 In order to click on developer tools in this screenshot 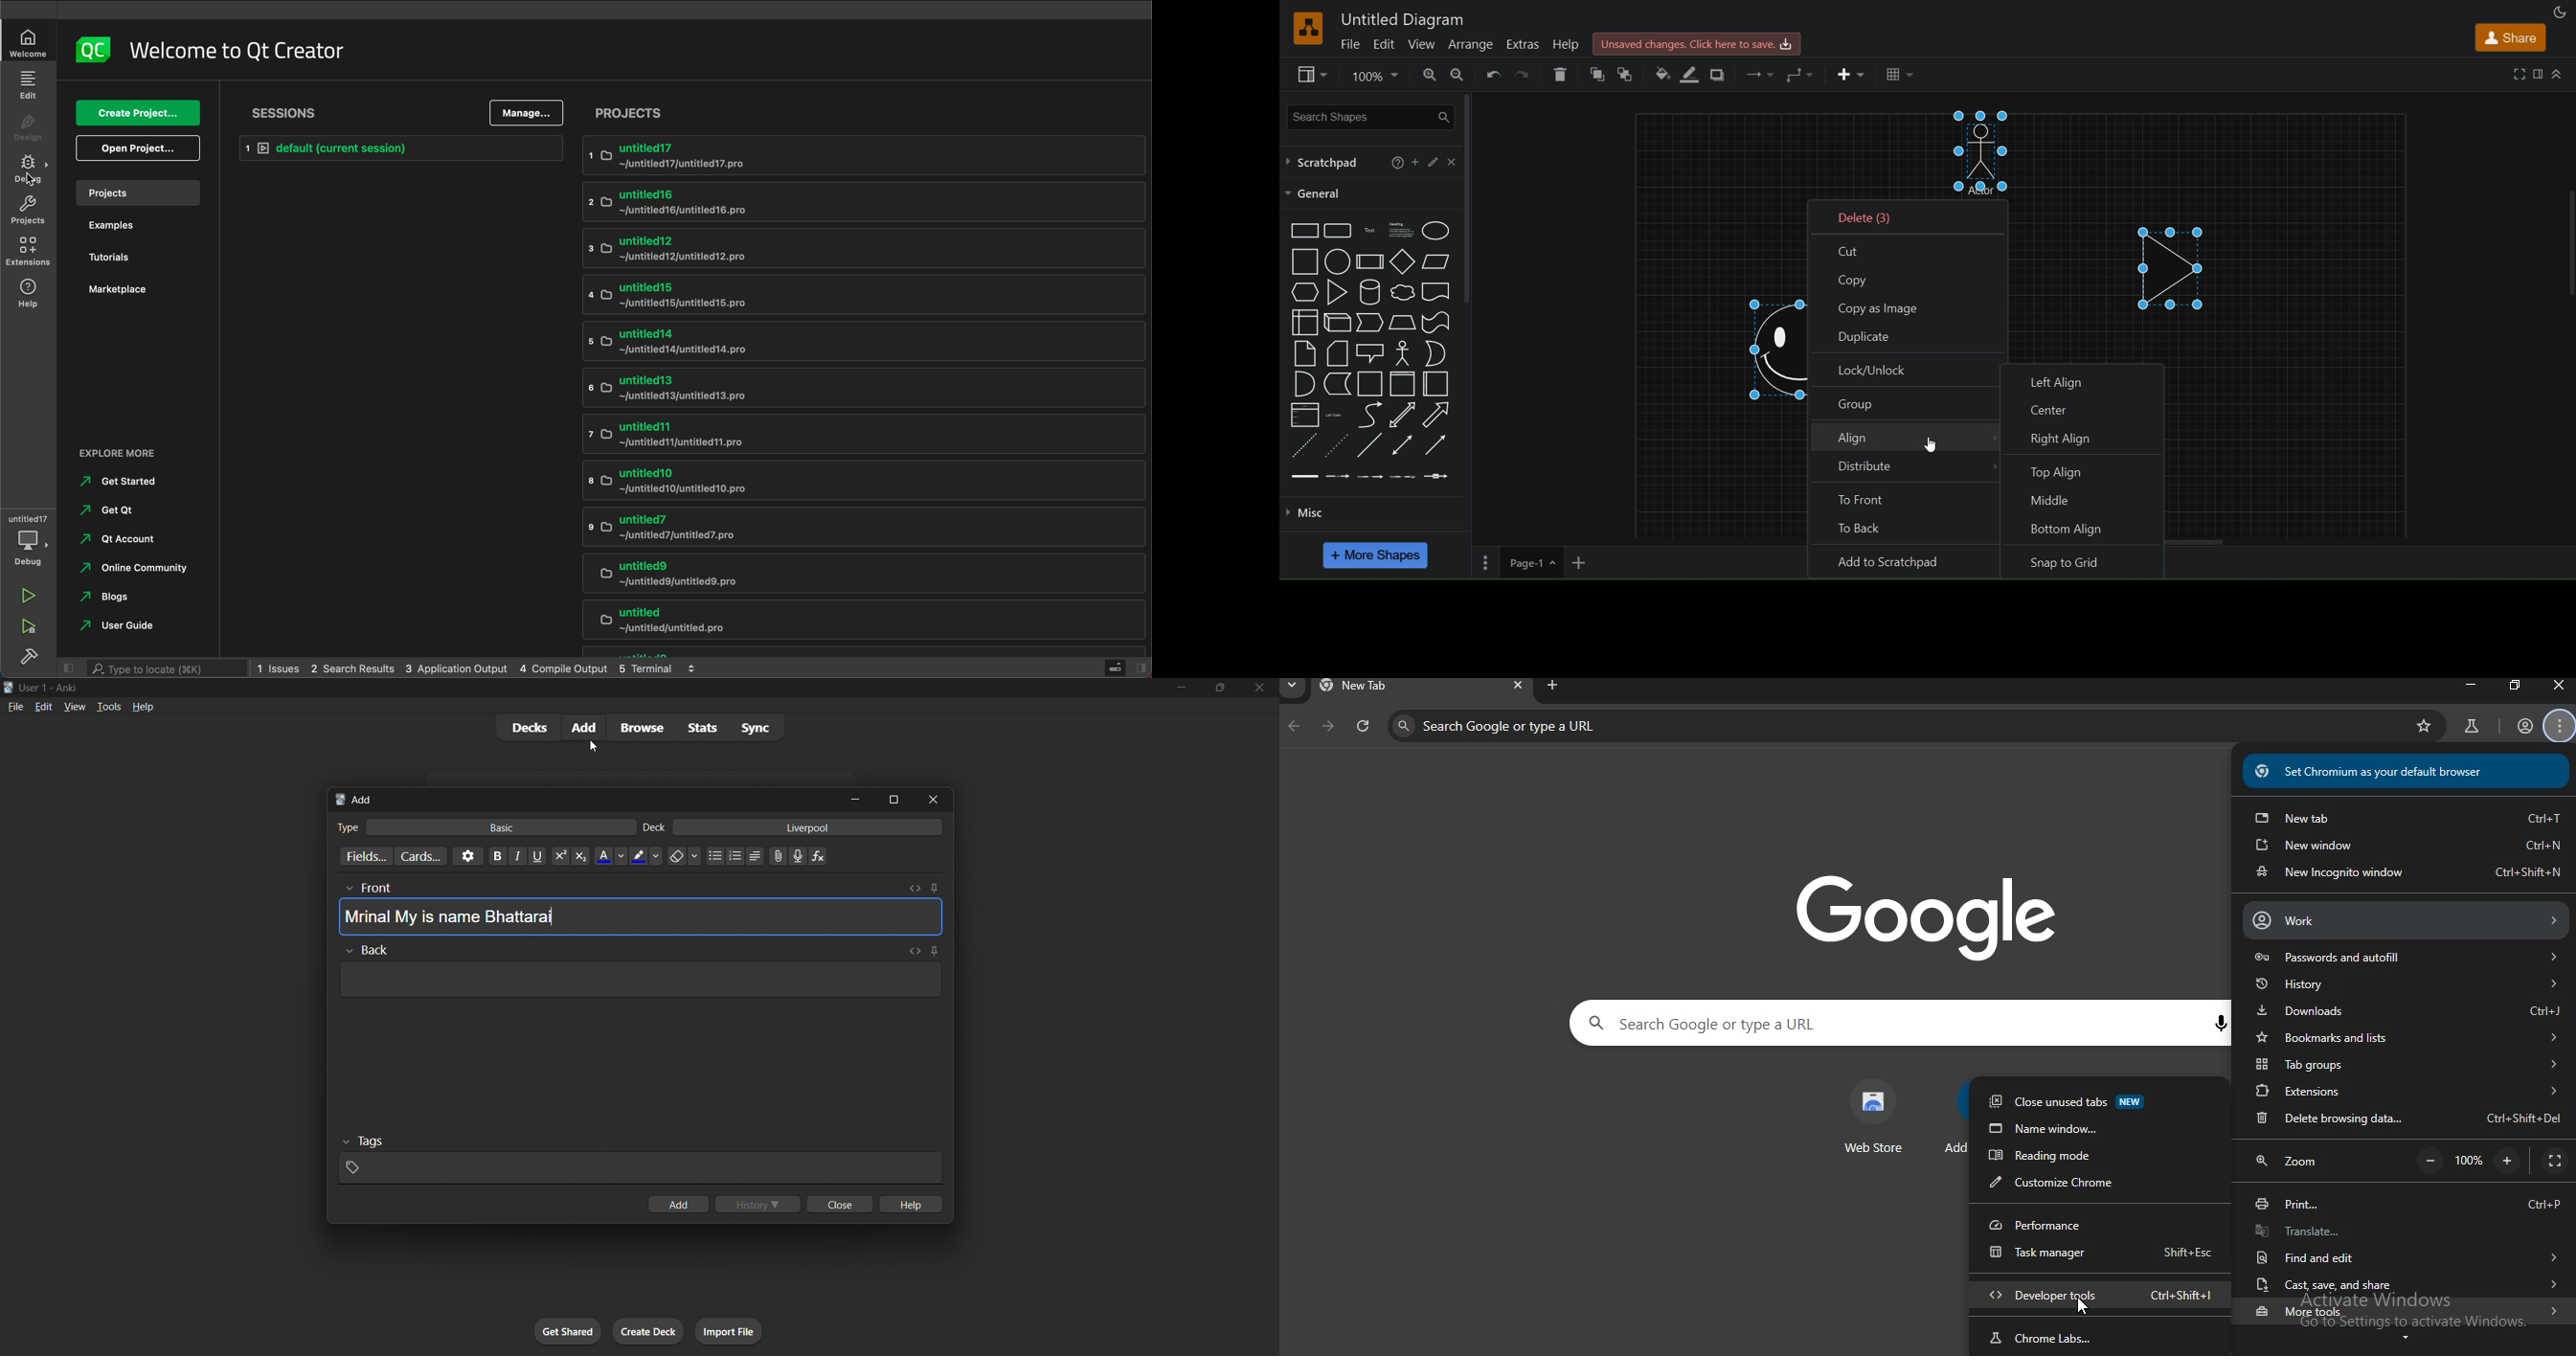, I will do `click(2110, 1296)`.